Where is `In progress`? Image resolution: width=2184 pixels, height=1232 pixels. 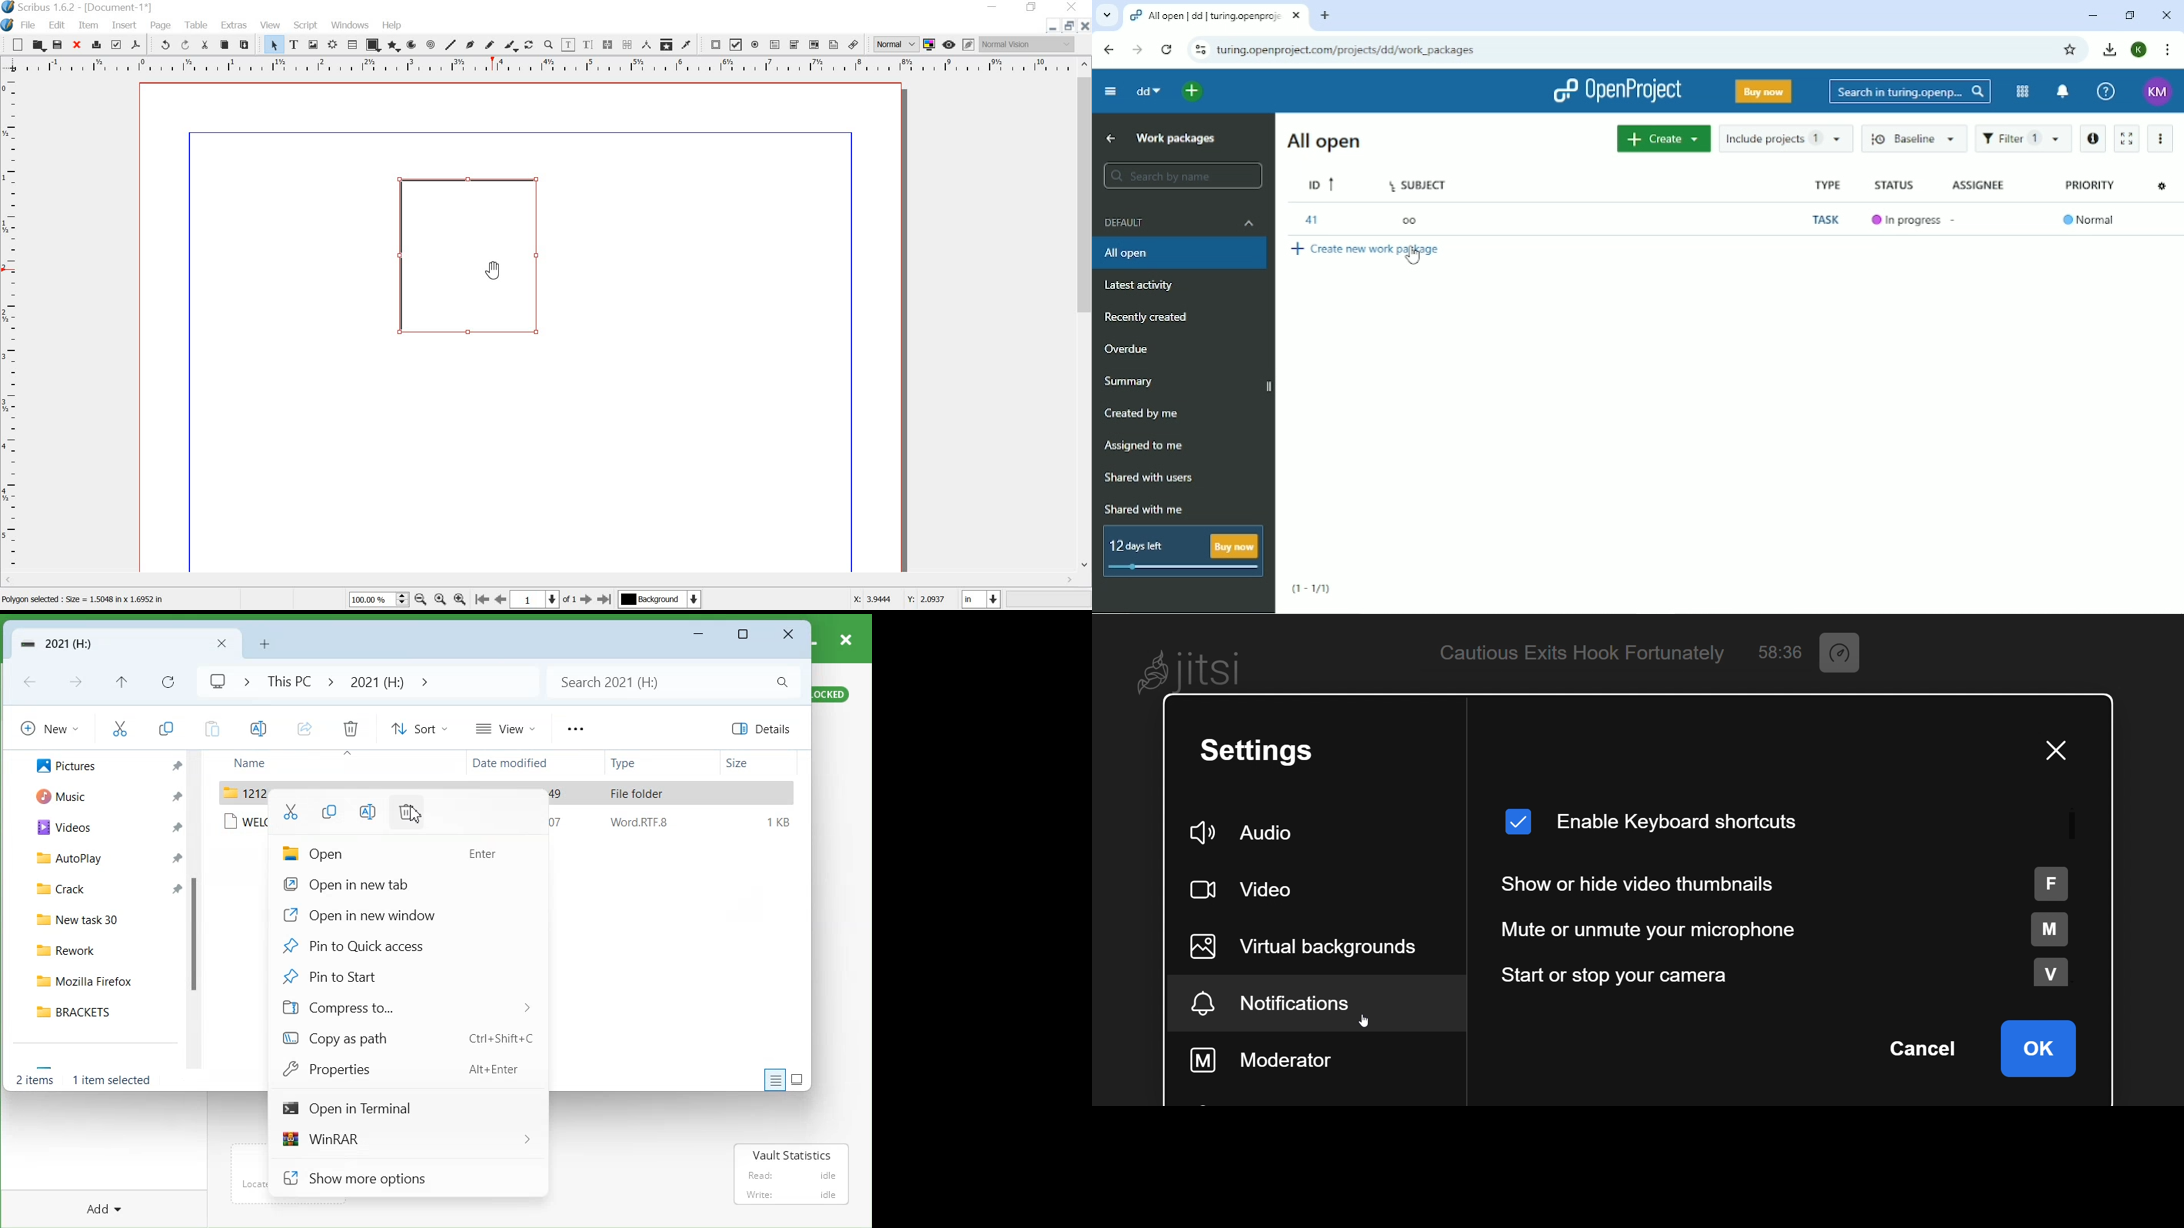
In progress is located at coordinates (1902, 220).